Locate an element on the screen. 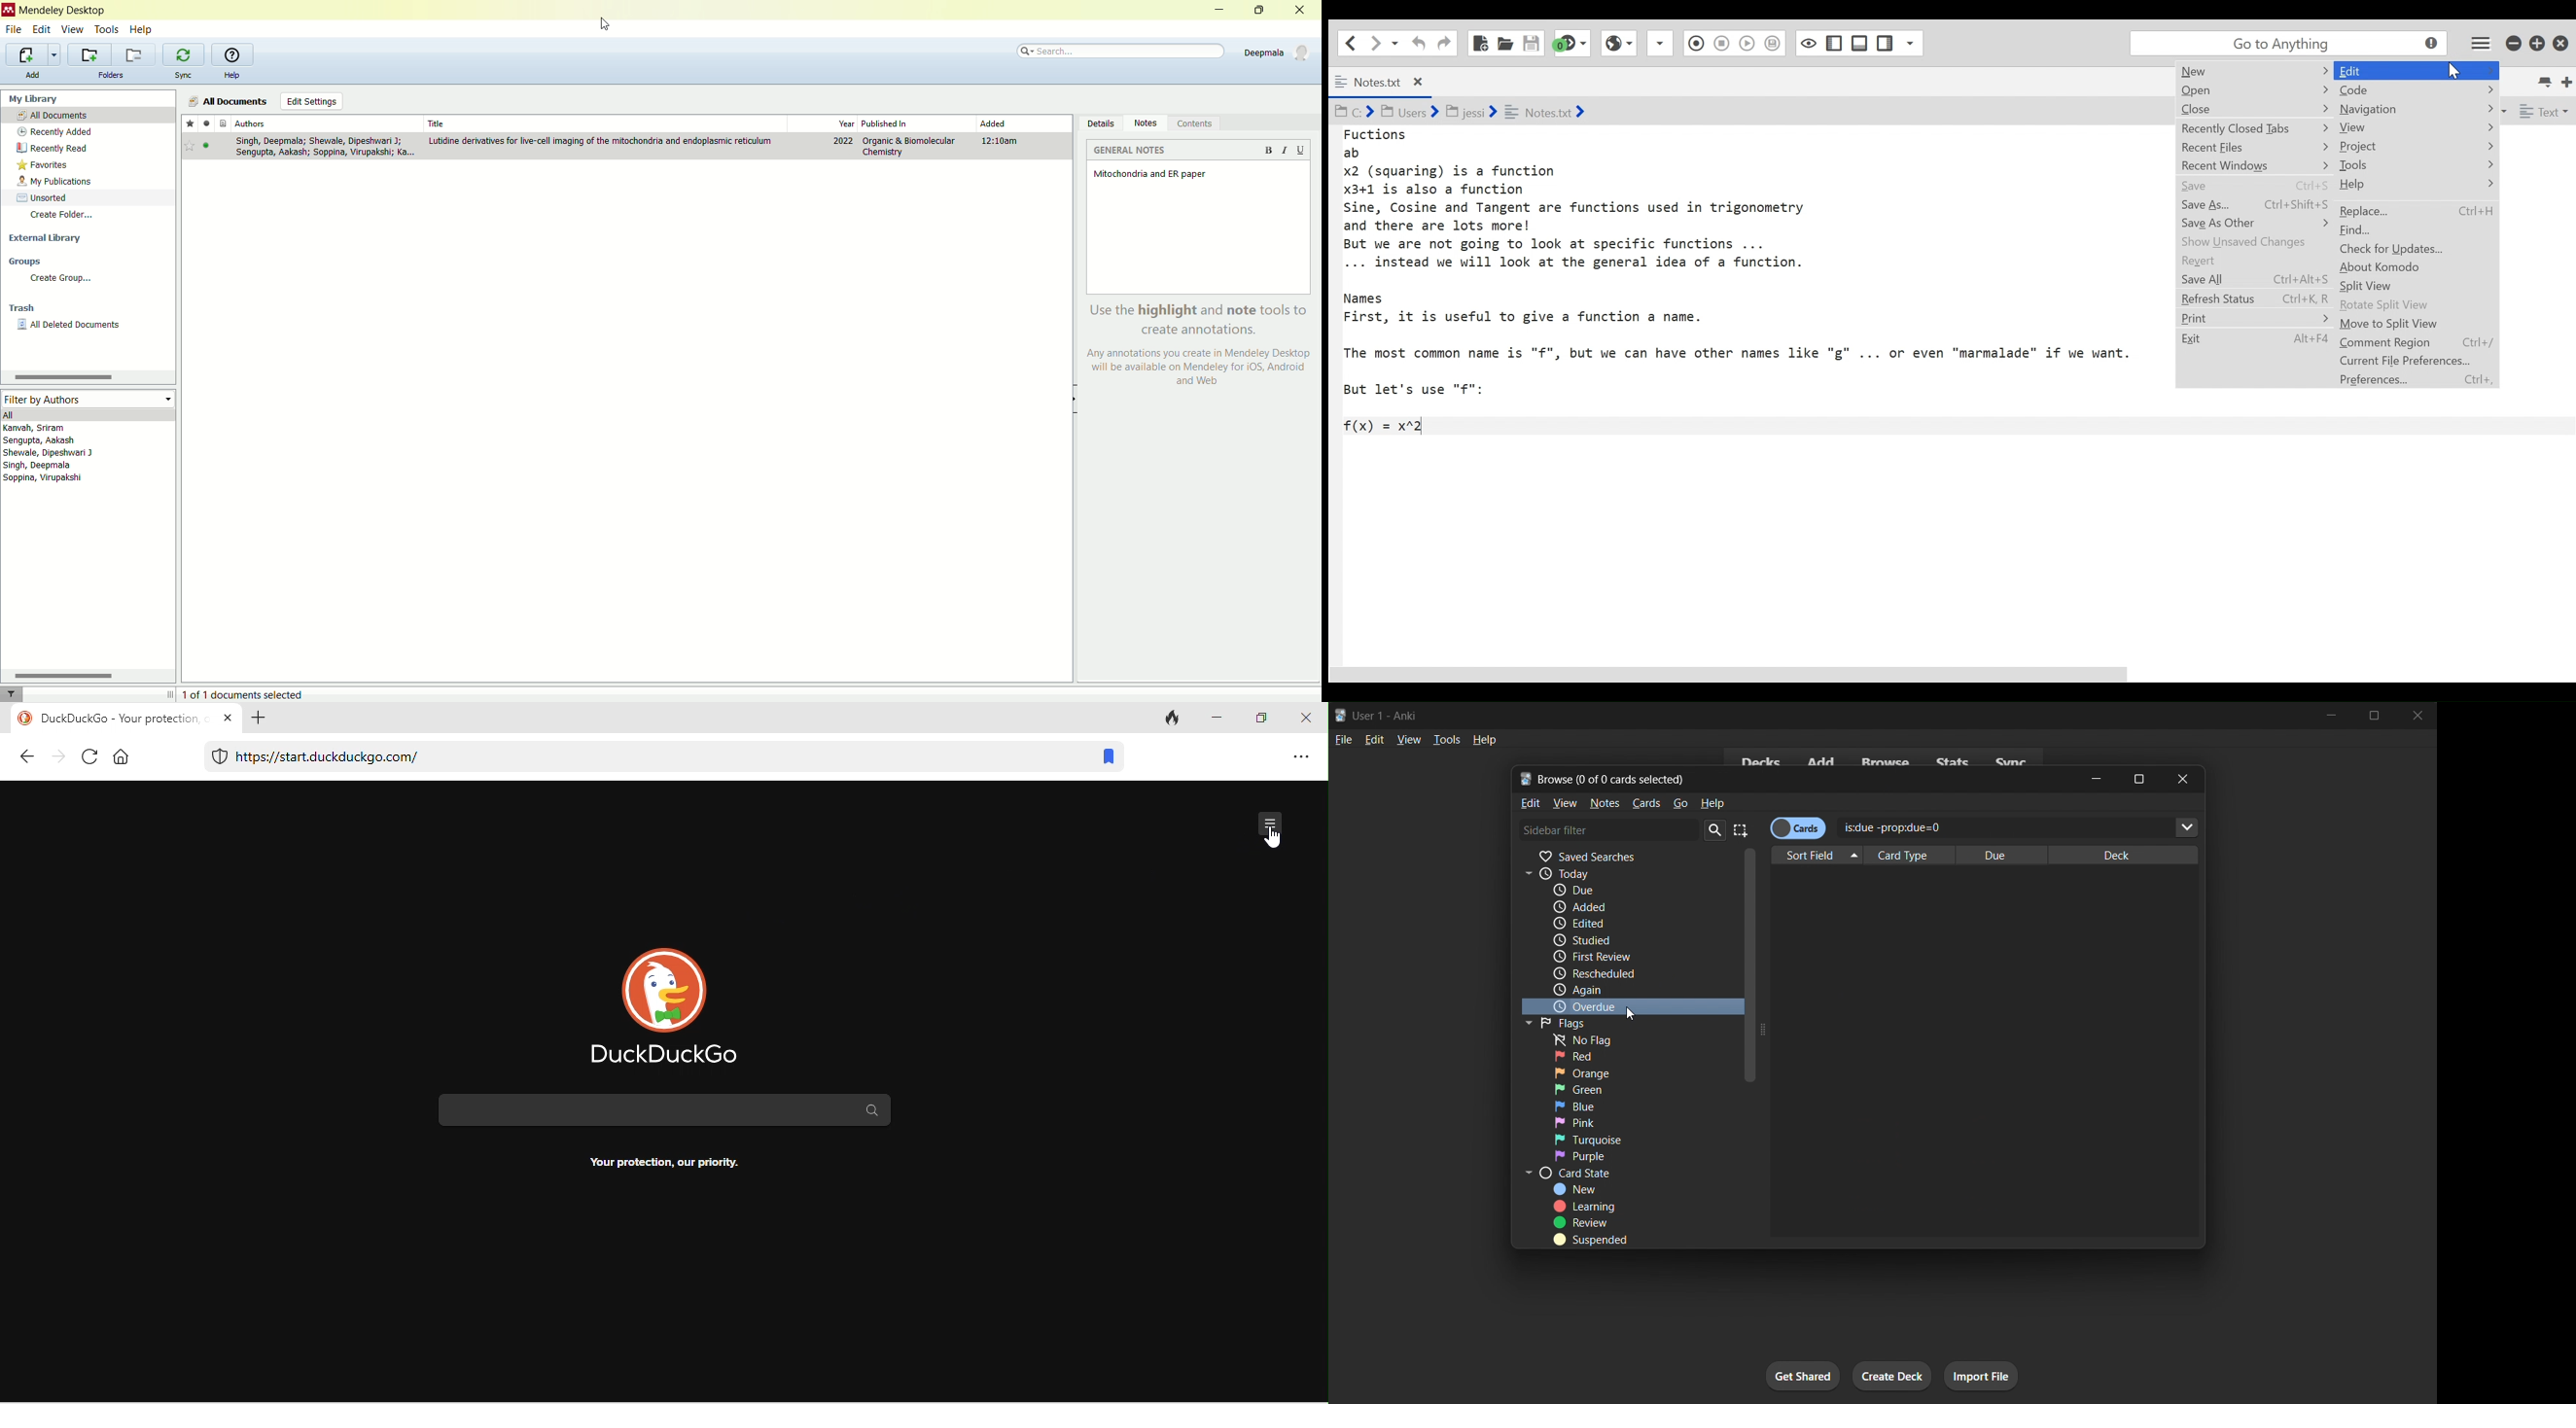 The image size is (2576, 1428). read/unread status is located at coordinates (207, 125).